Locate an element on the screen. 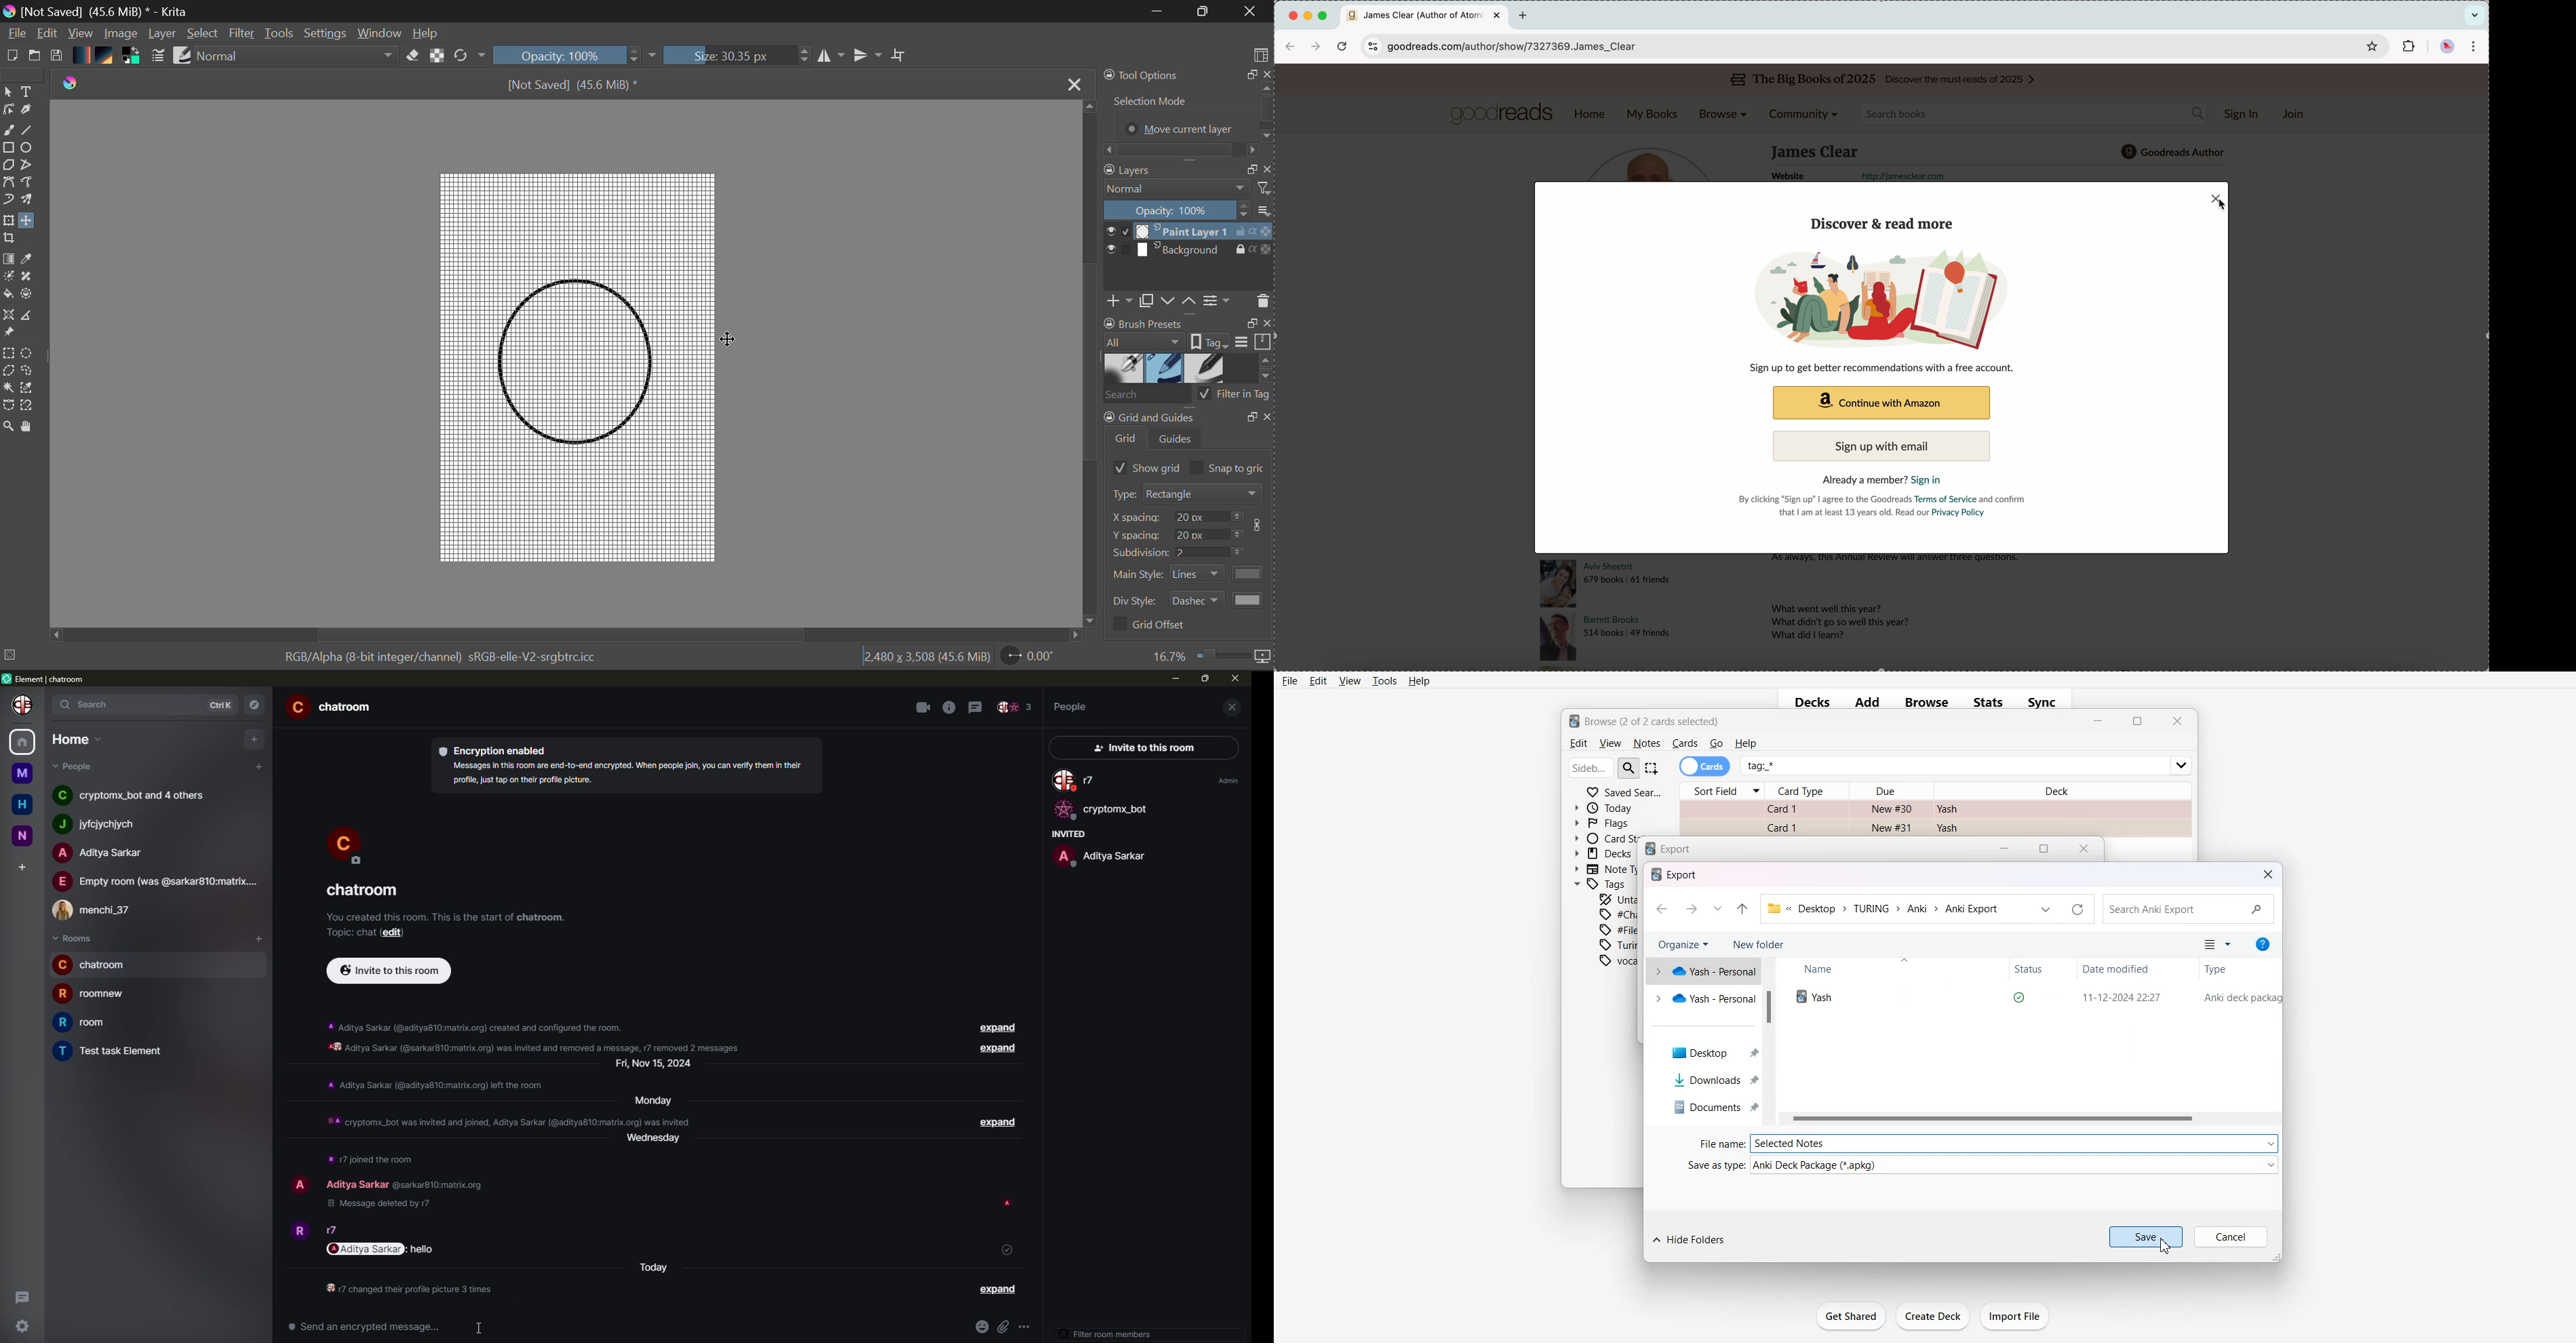 The width and height of the screenshot is (2576, 1344). room is located at coordinates (362, 891).